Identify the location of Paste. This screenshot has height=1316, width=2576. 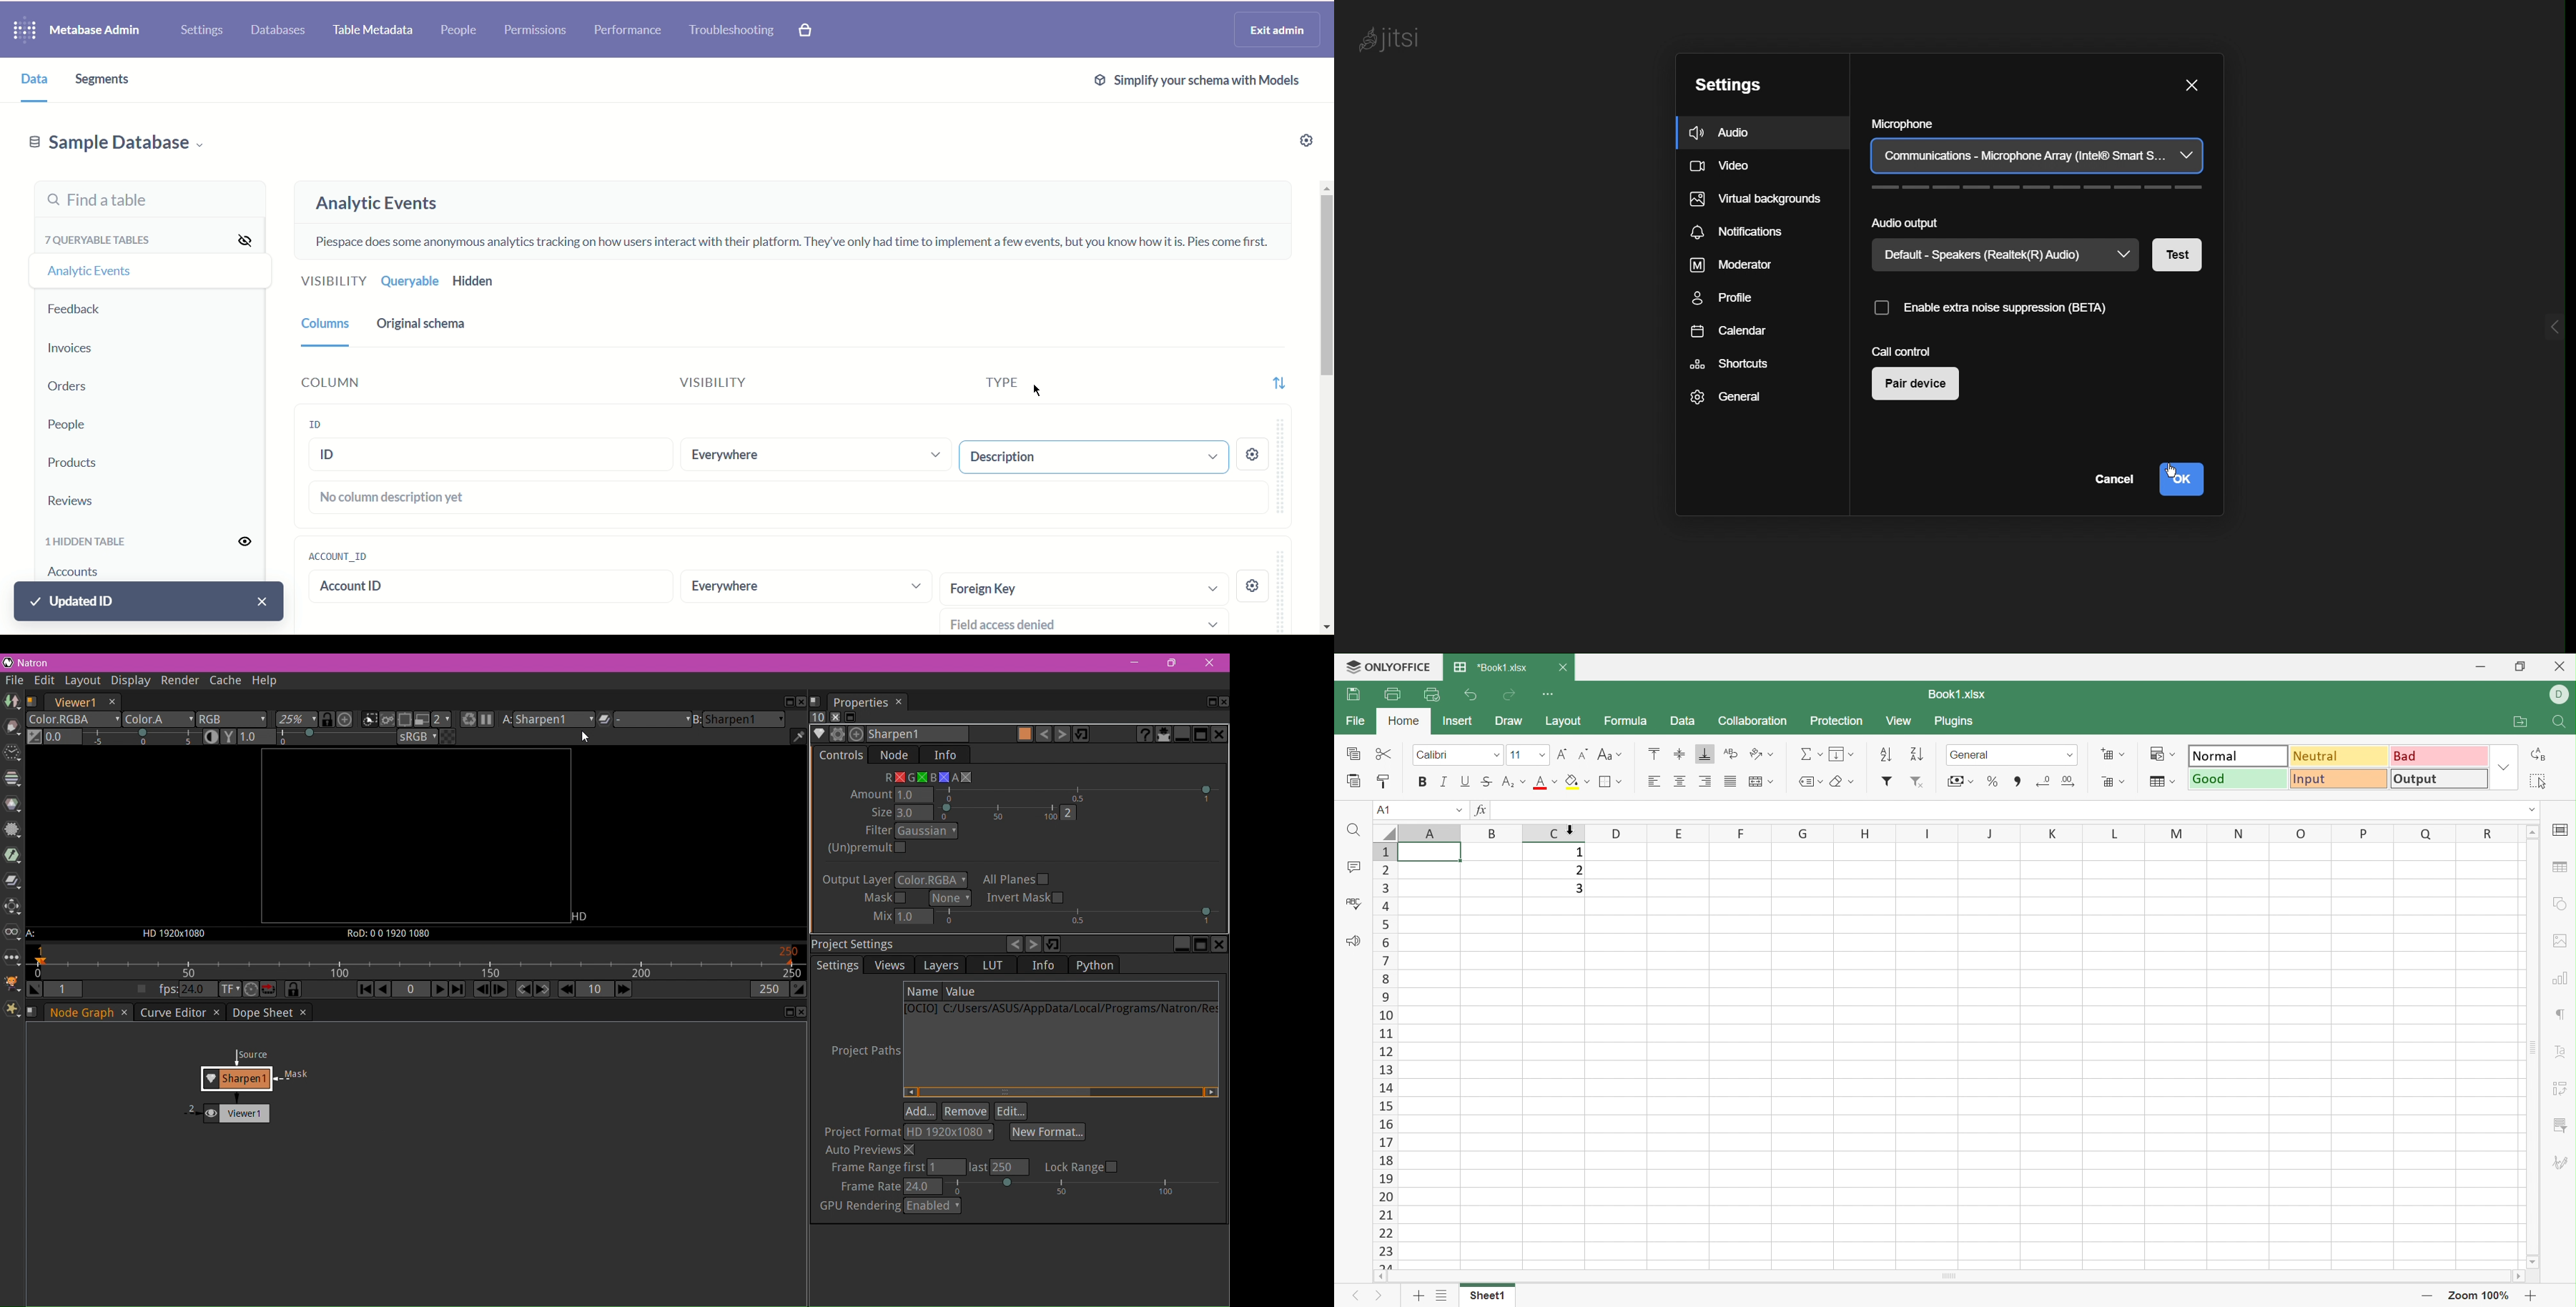
(1352, 780).